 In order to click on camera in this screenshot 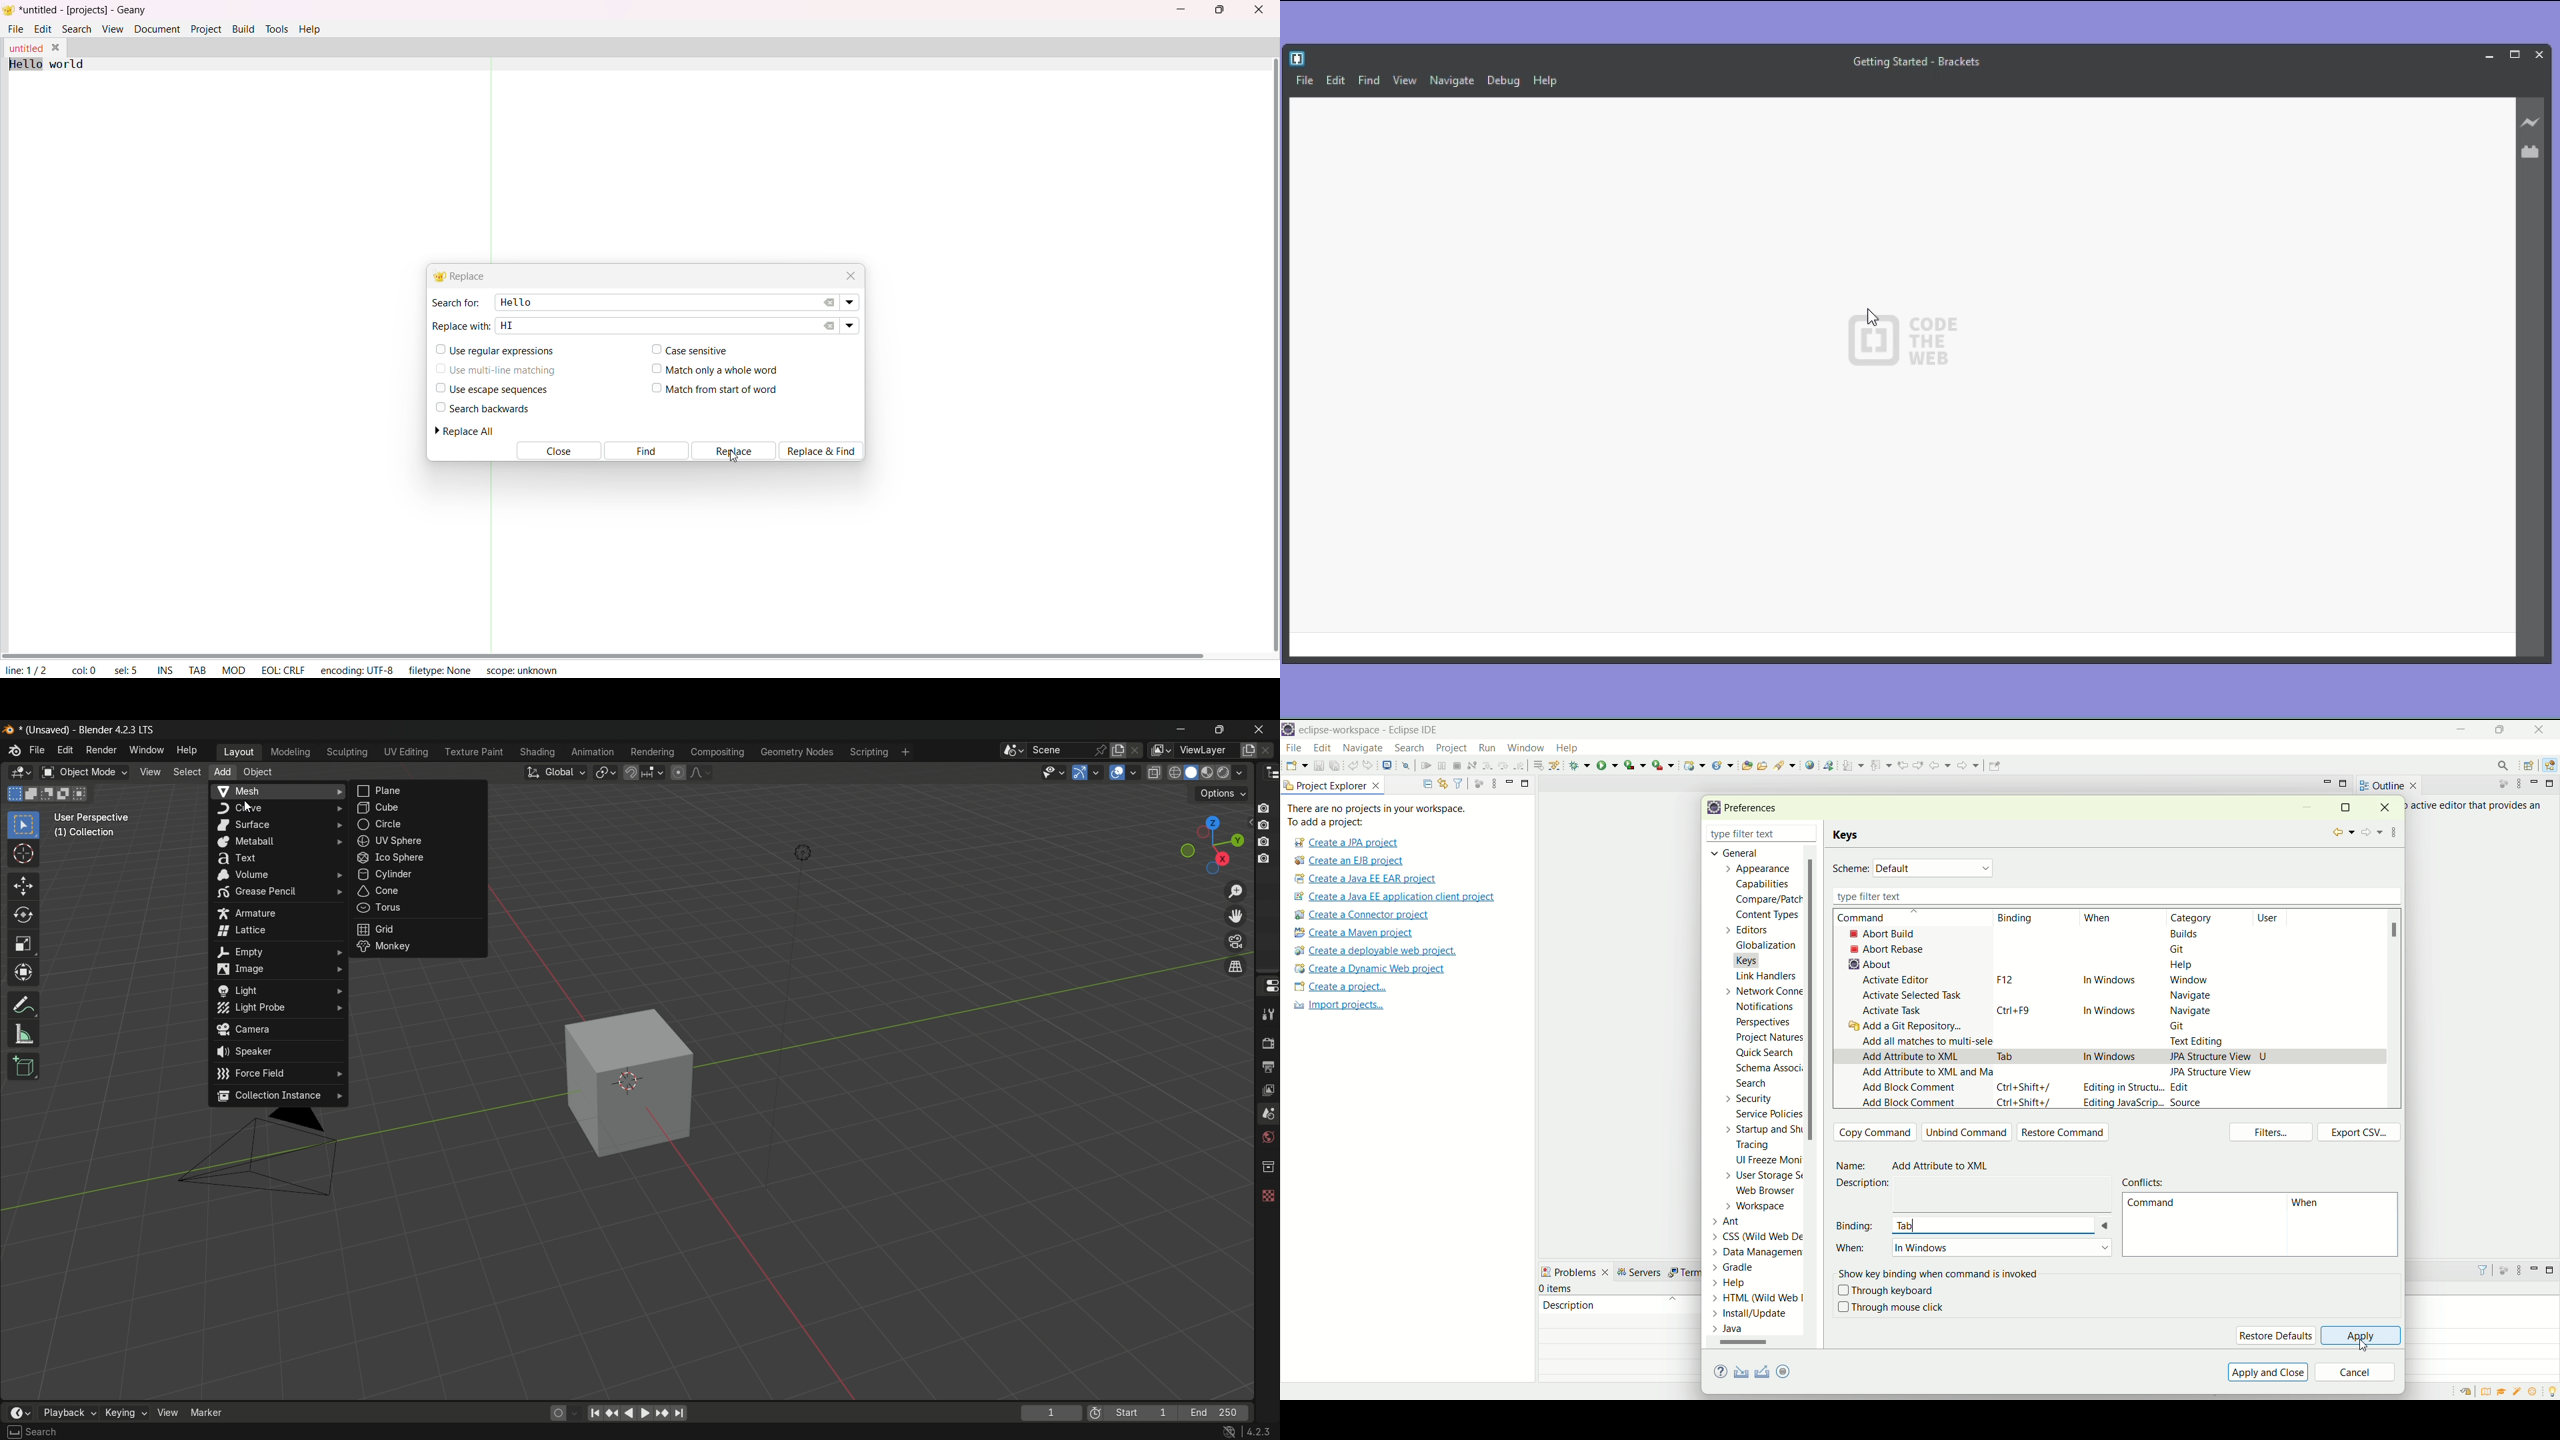, I will do `click(279, 1031)`.